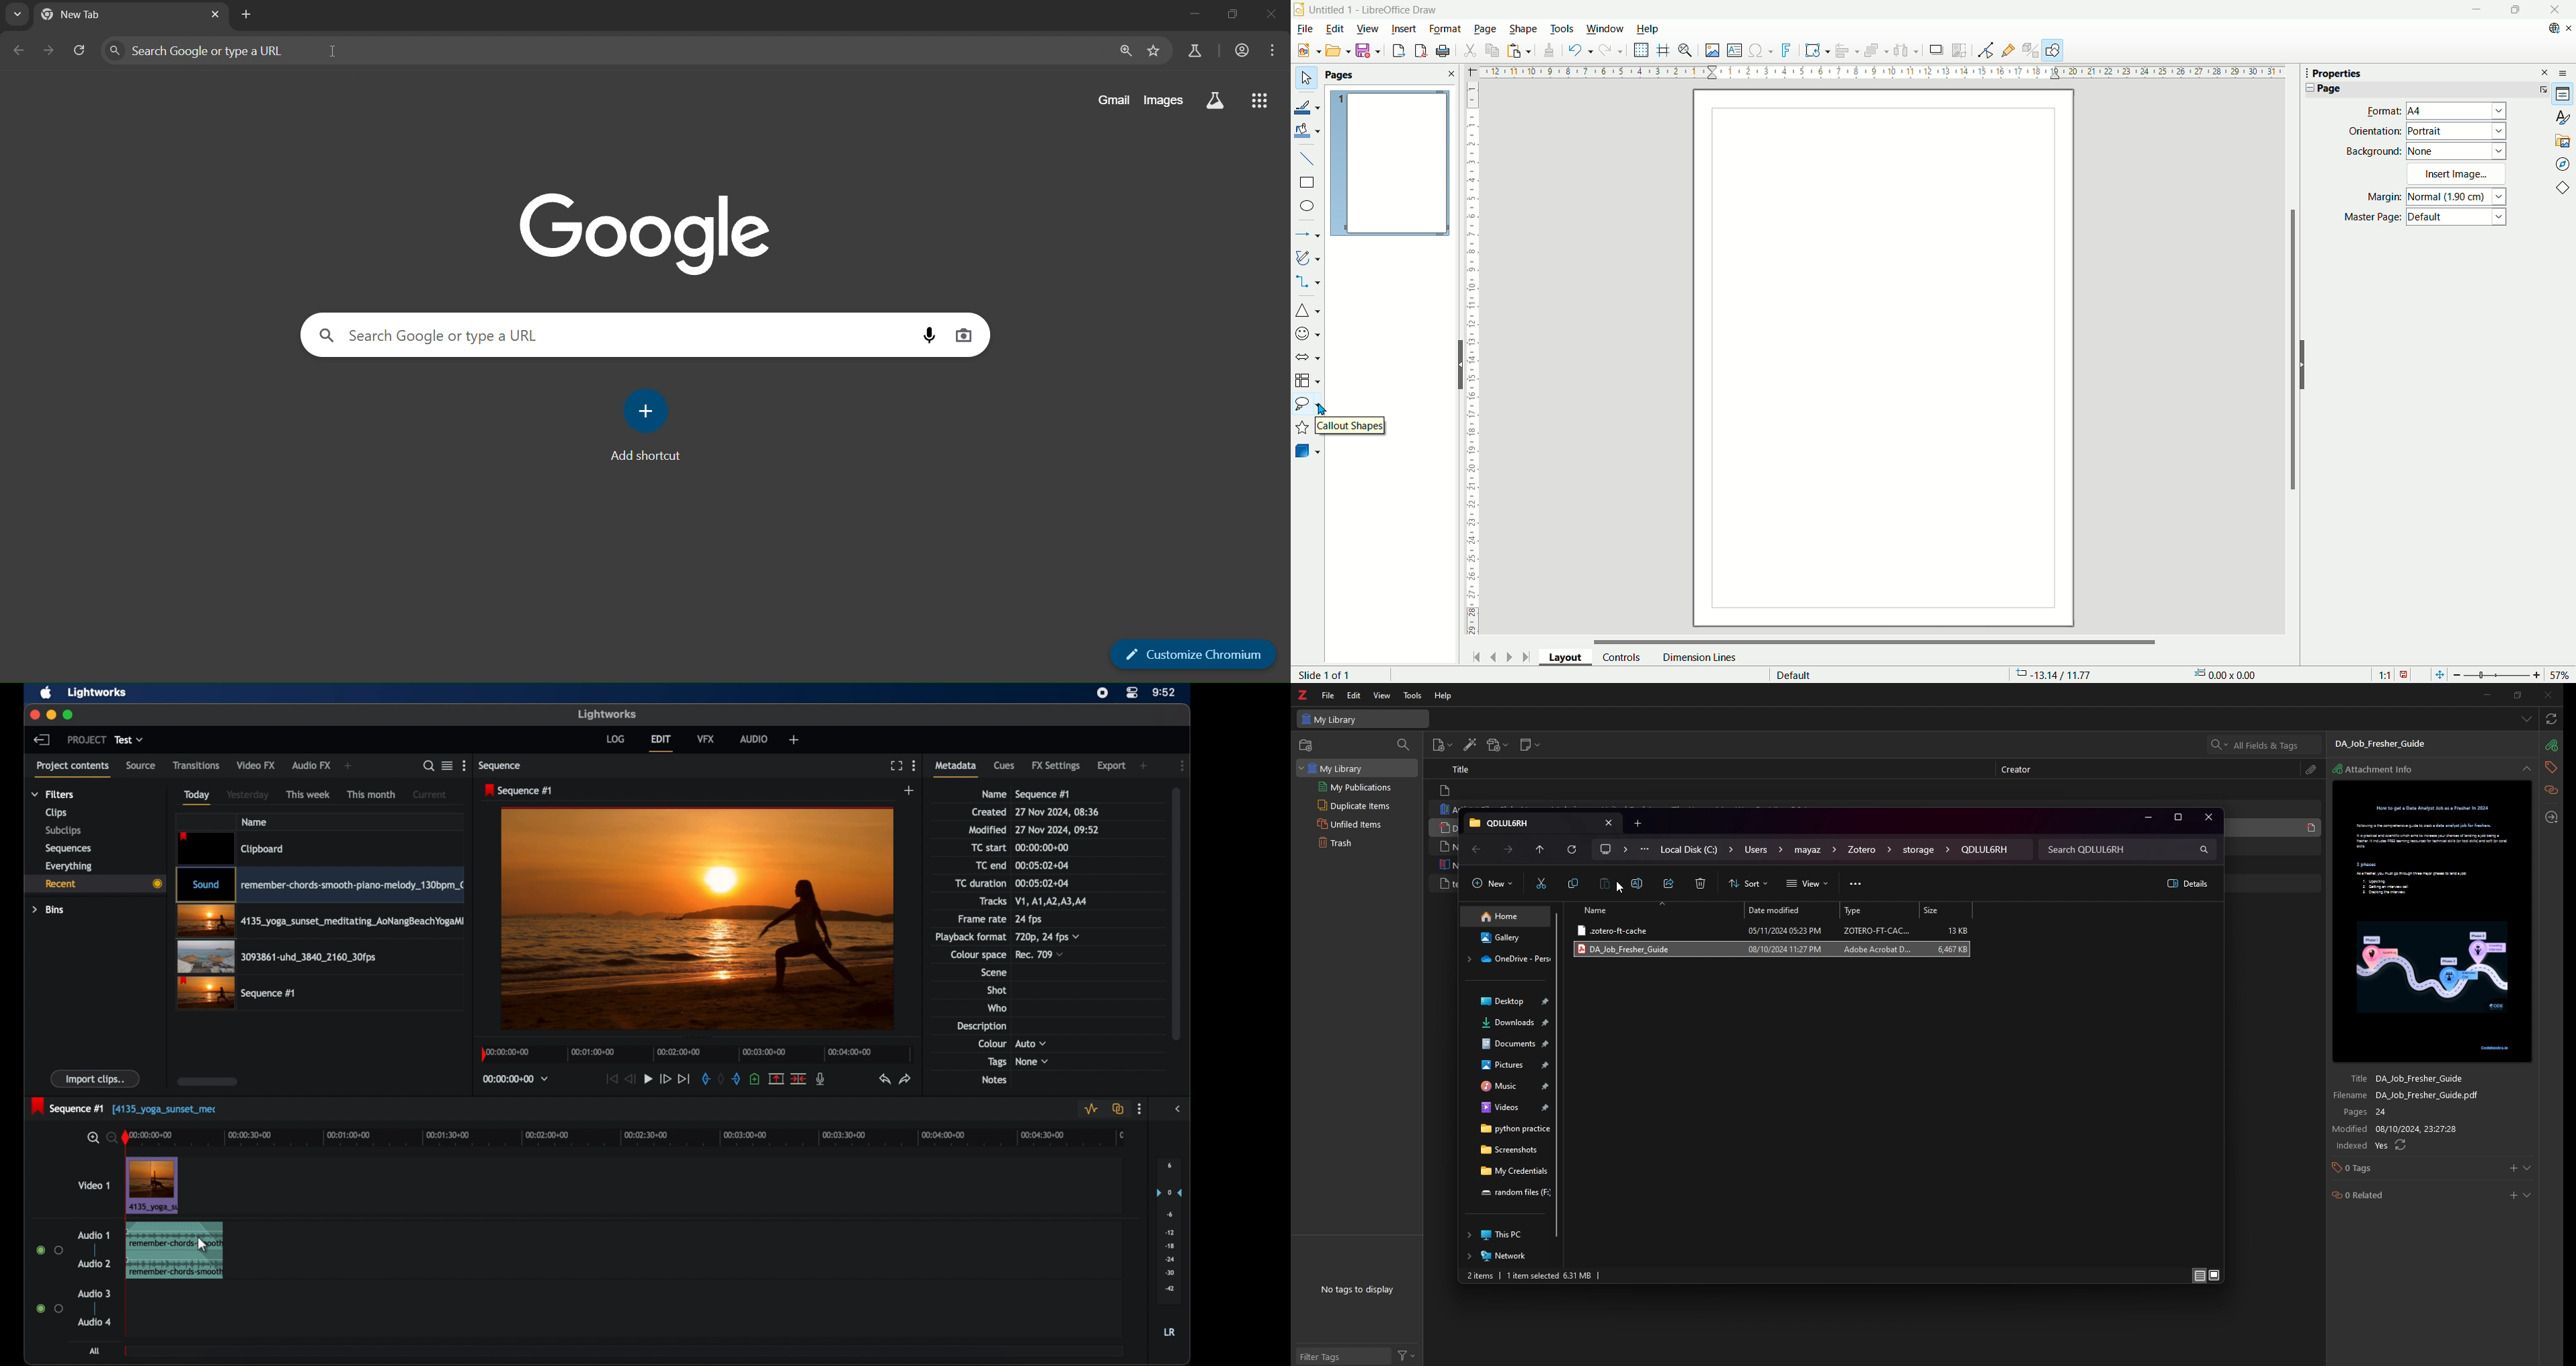  Describe the element at coordinates (1925, 851) in the screenshot. I see `storage` at that location.